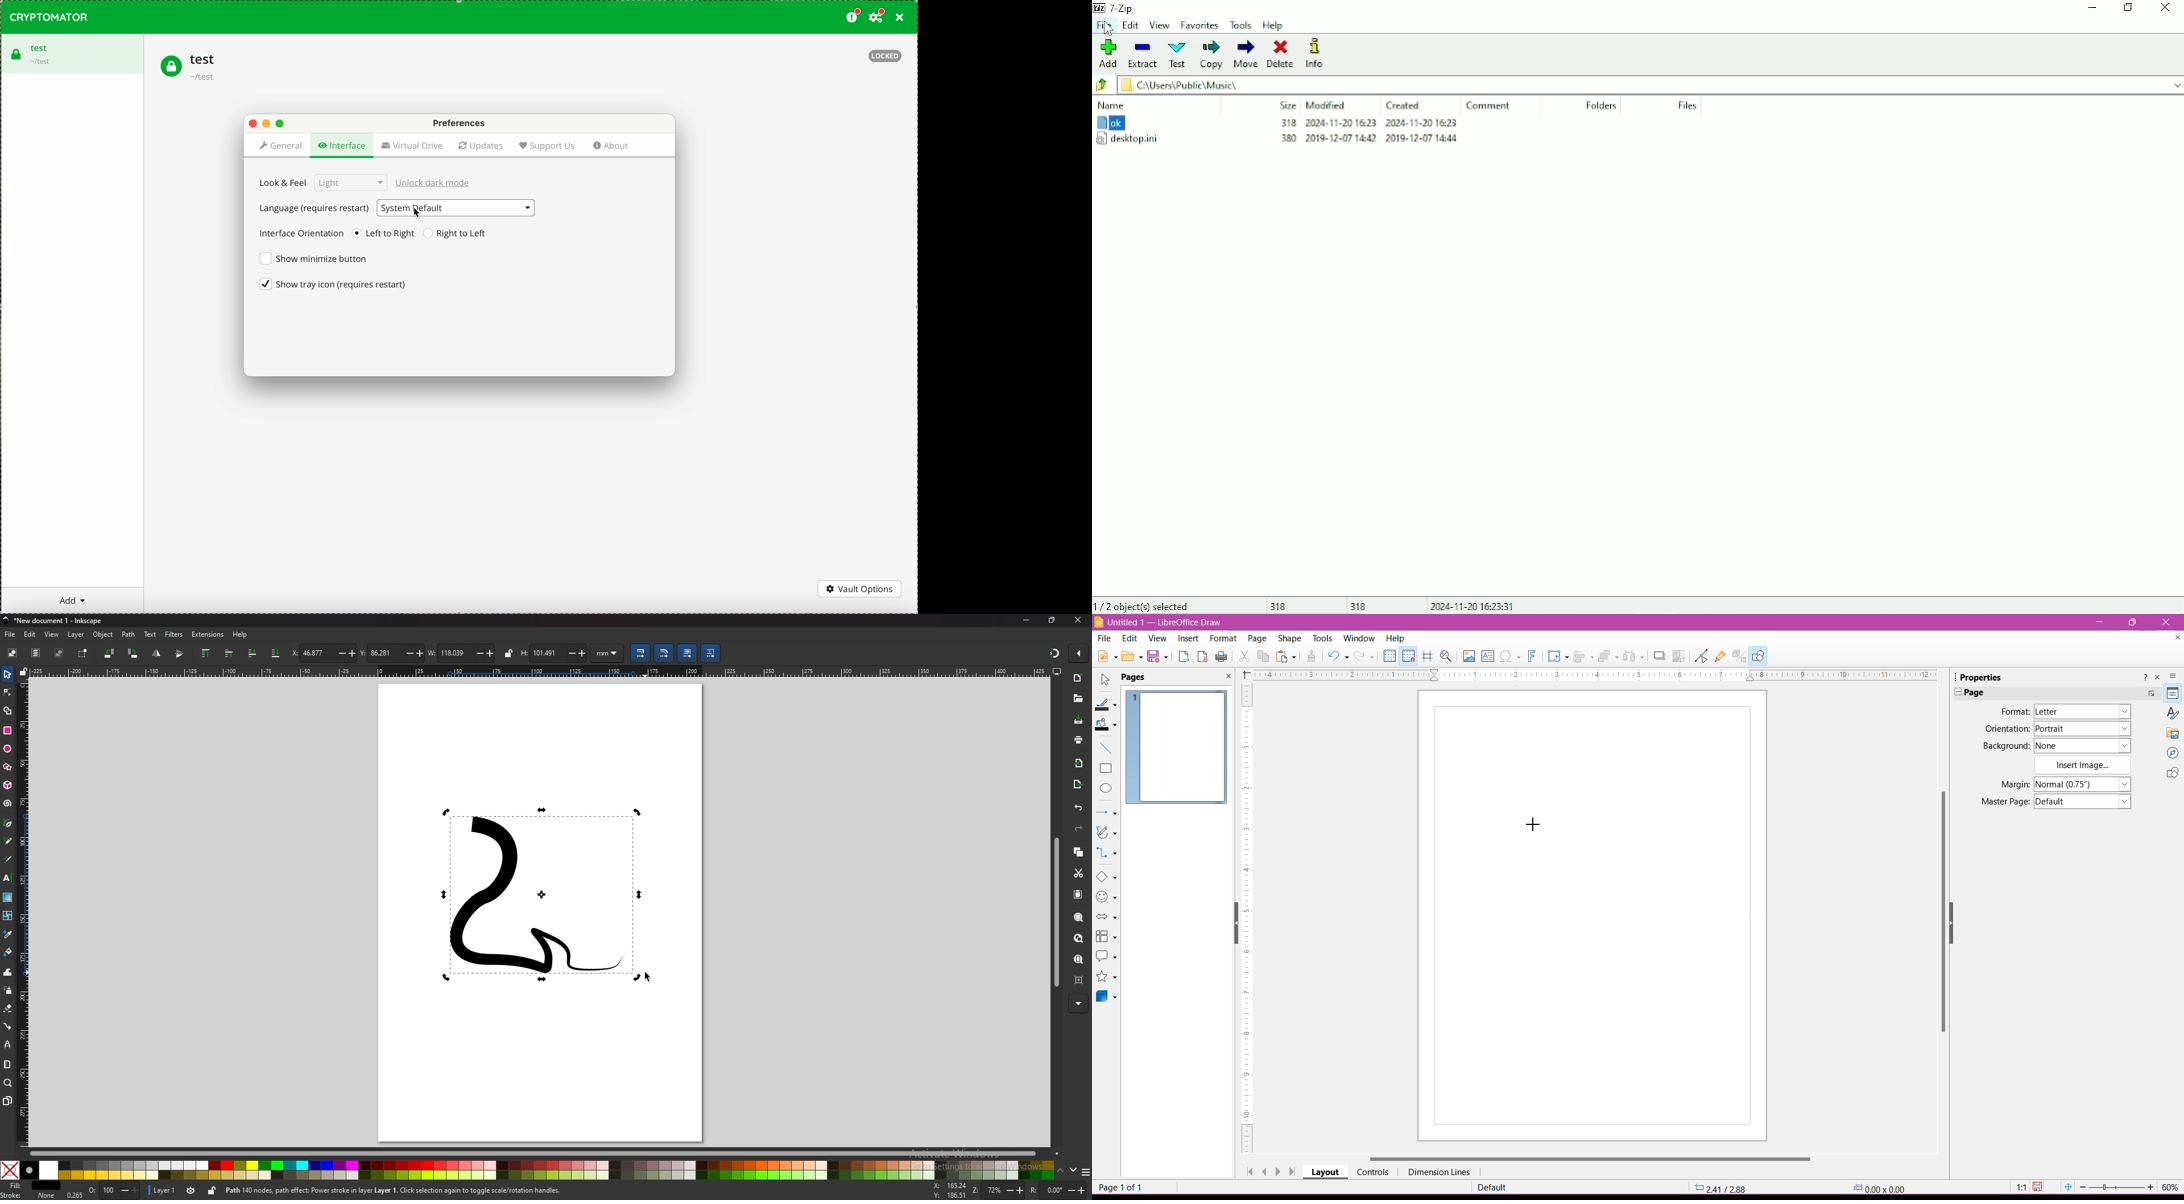 The height and width of the screenshot is (1204, 2184). I want to click on Edit, so click(1130, 26).